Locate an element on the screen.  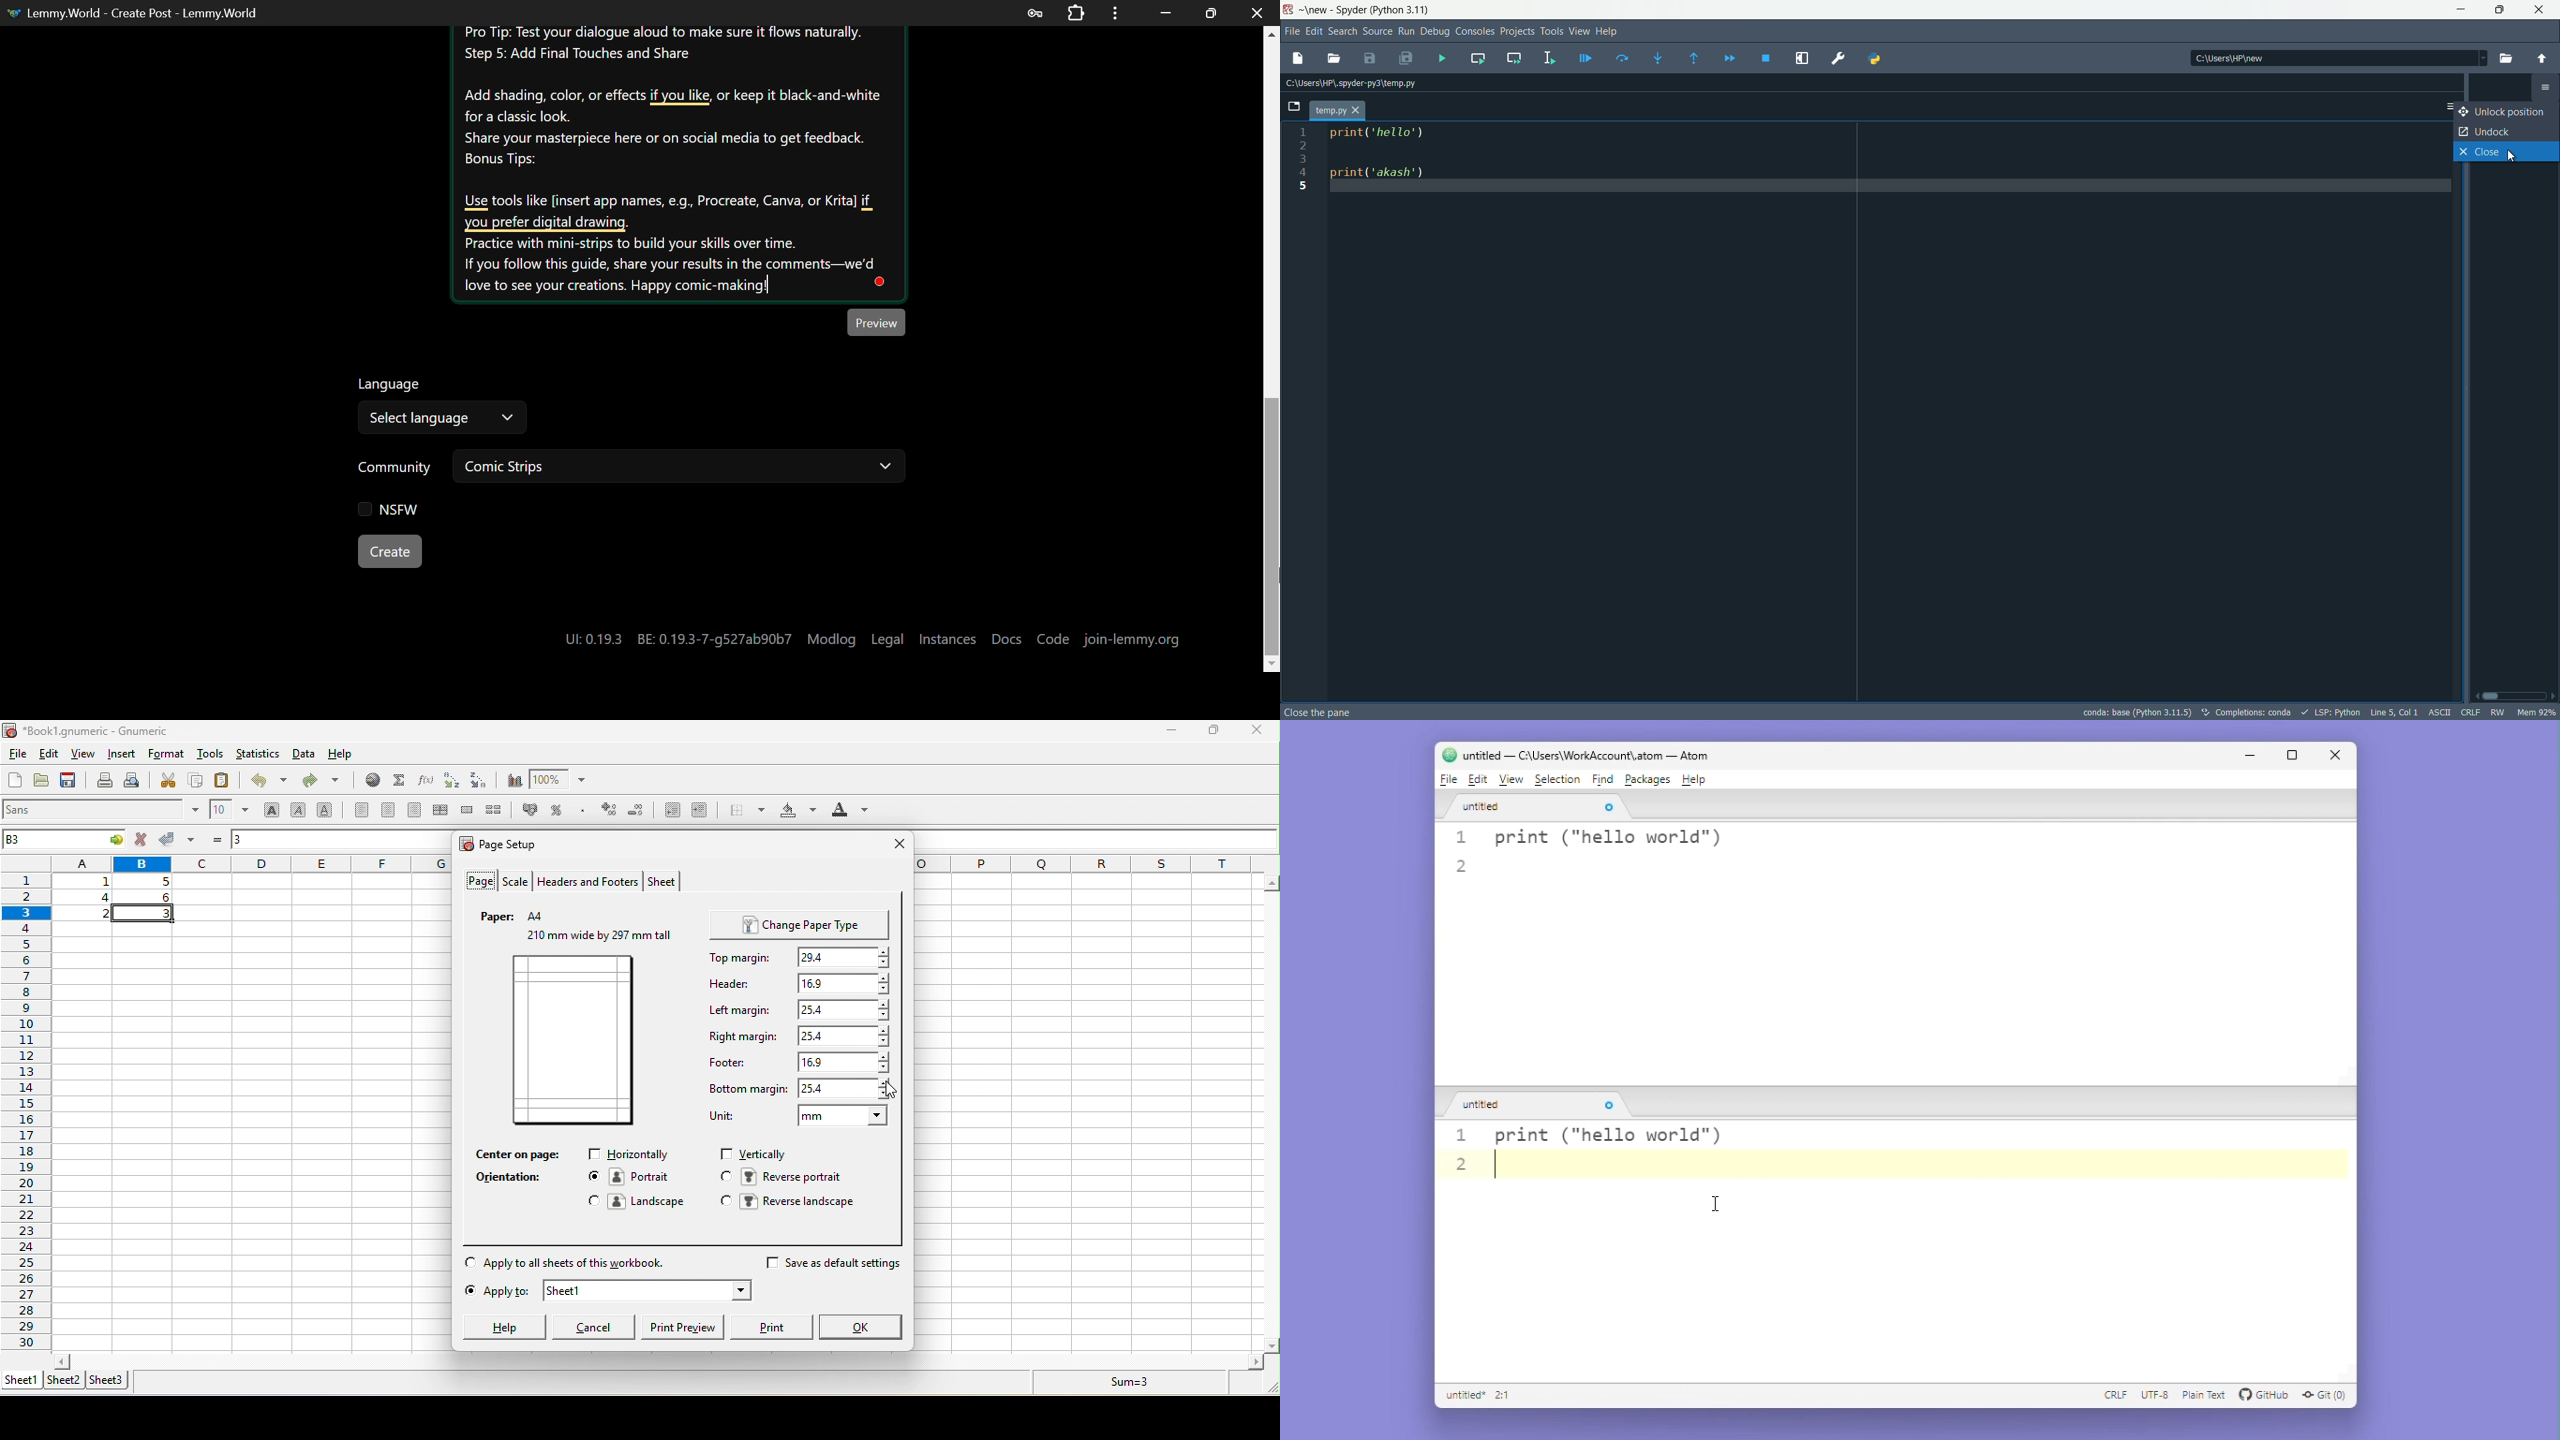
vertically is located at coordinates (760, 1154).